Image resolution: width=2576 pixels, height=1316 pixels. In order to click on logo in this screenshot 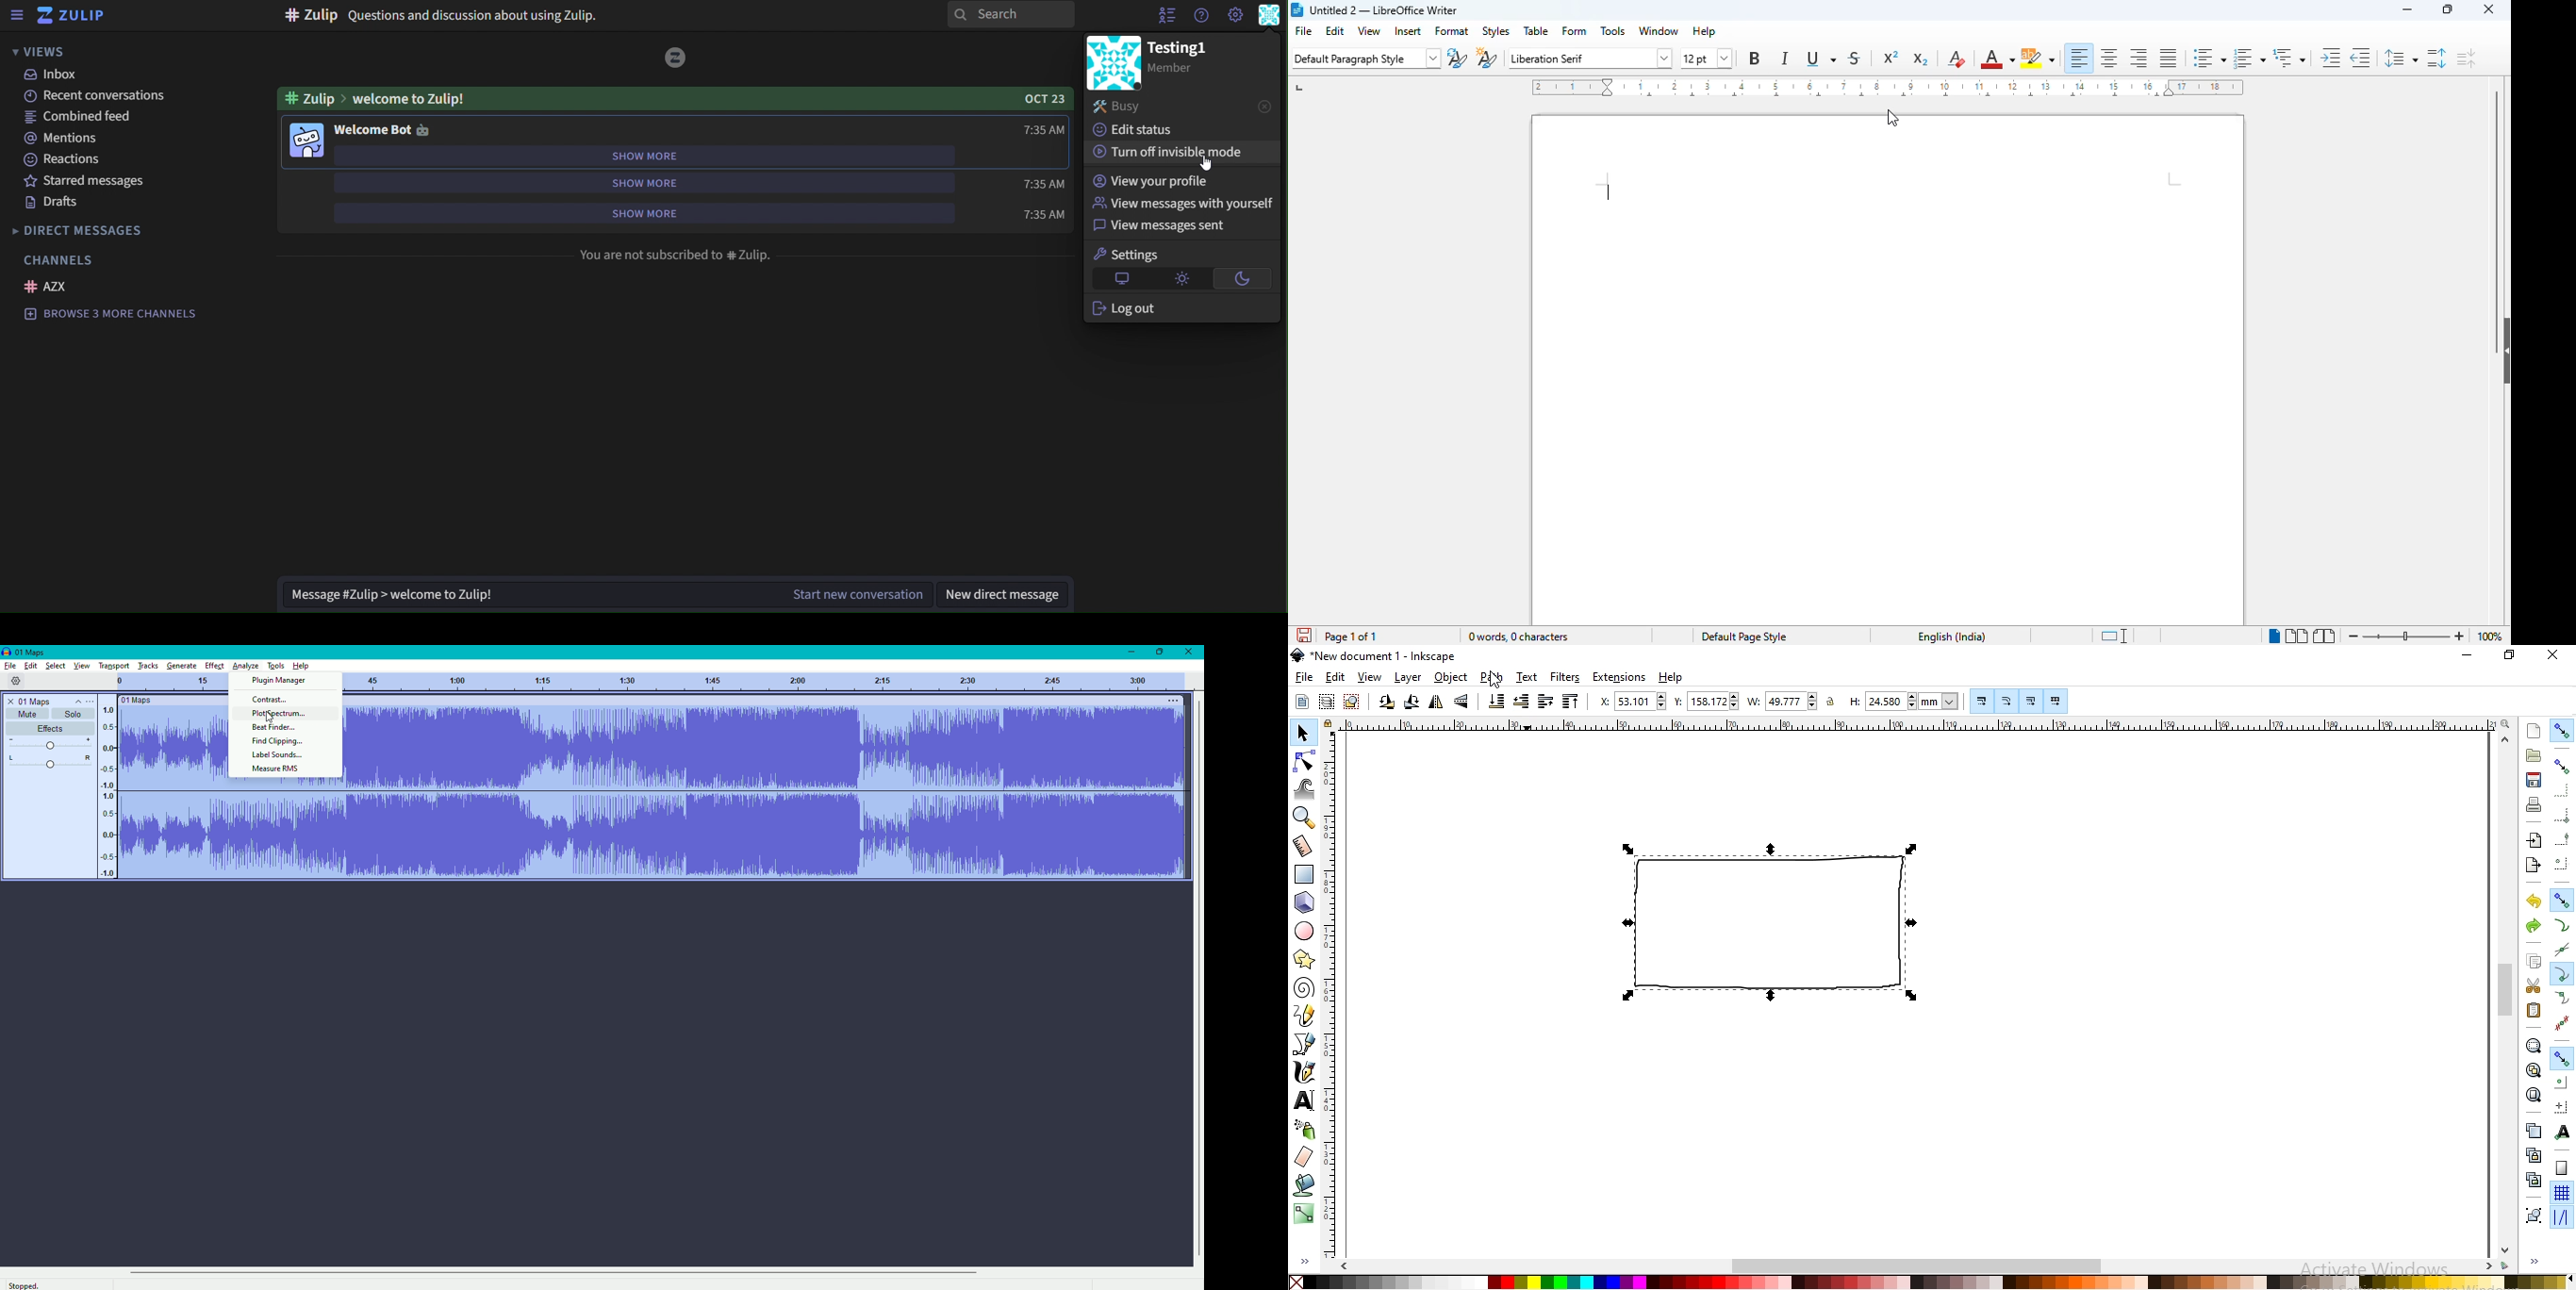, I will do `click(1297, 10)`.